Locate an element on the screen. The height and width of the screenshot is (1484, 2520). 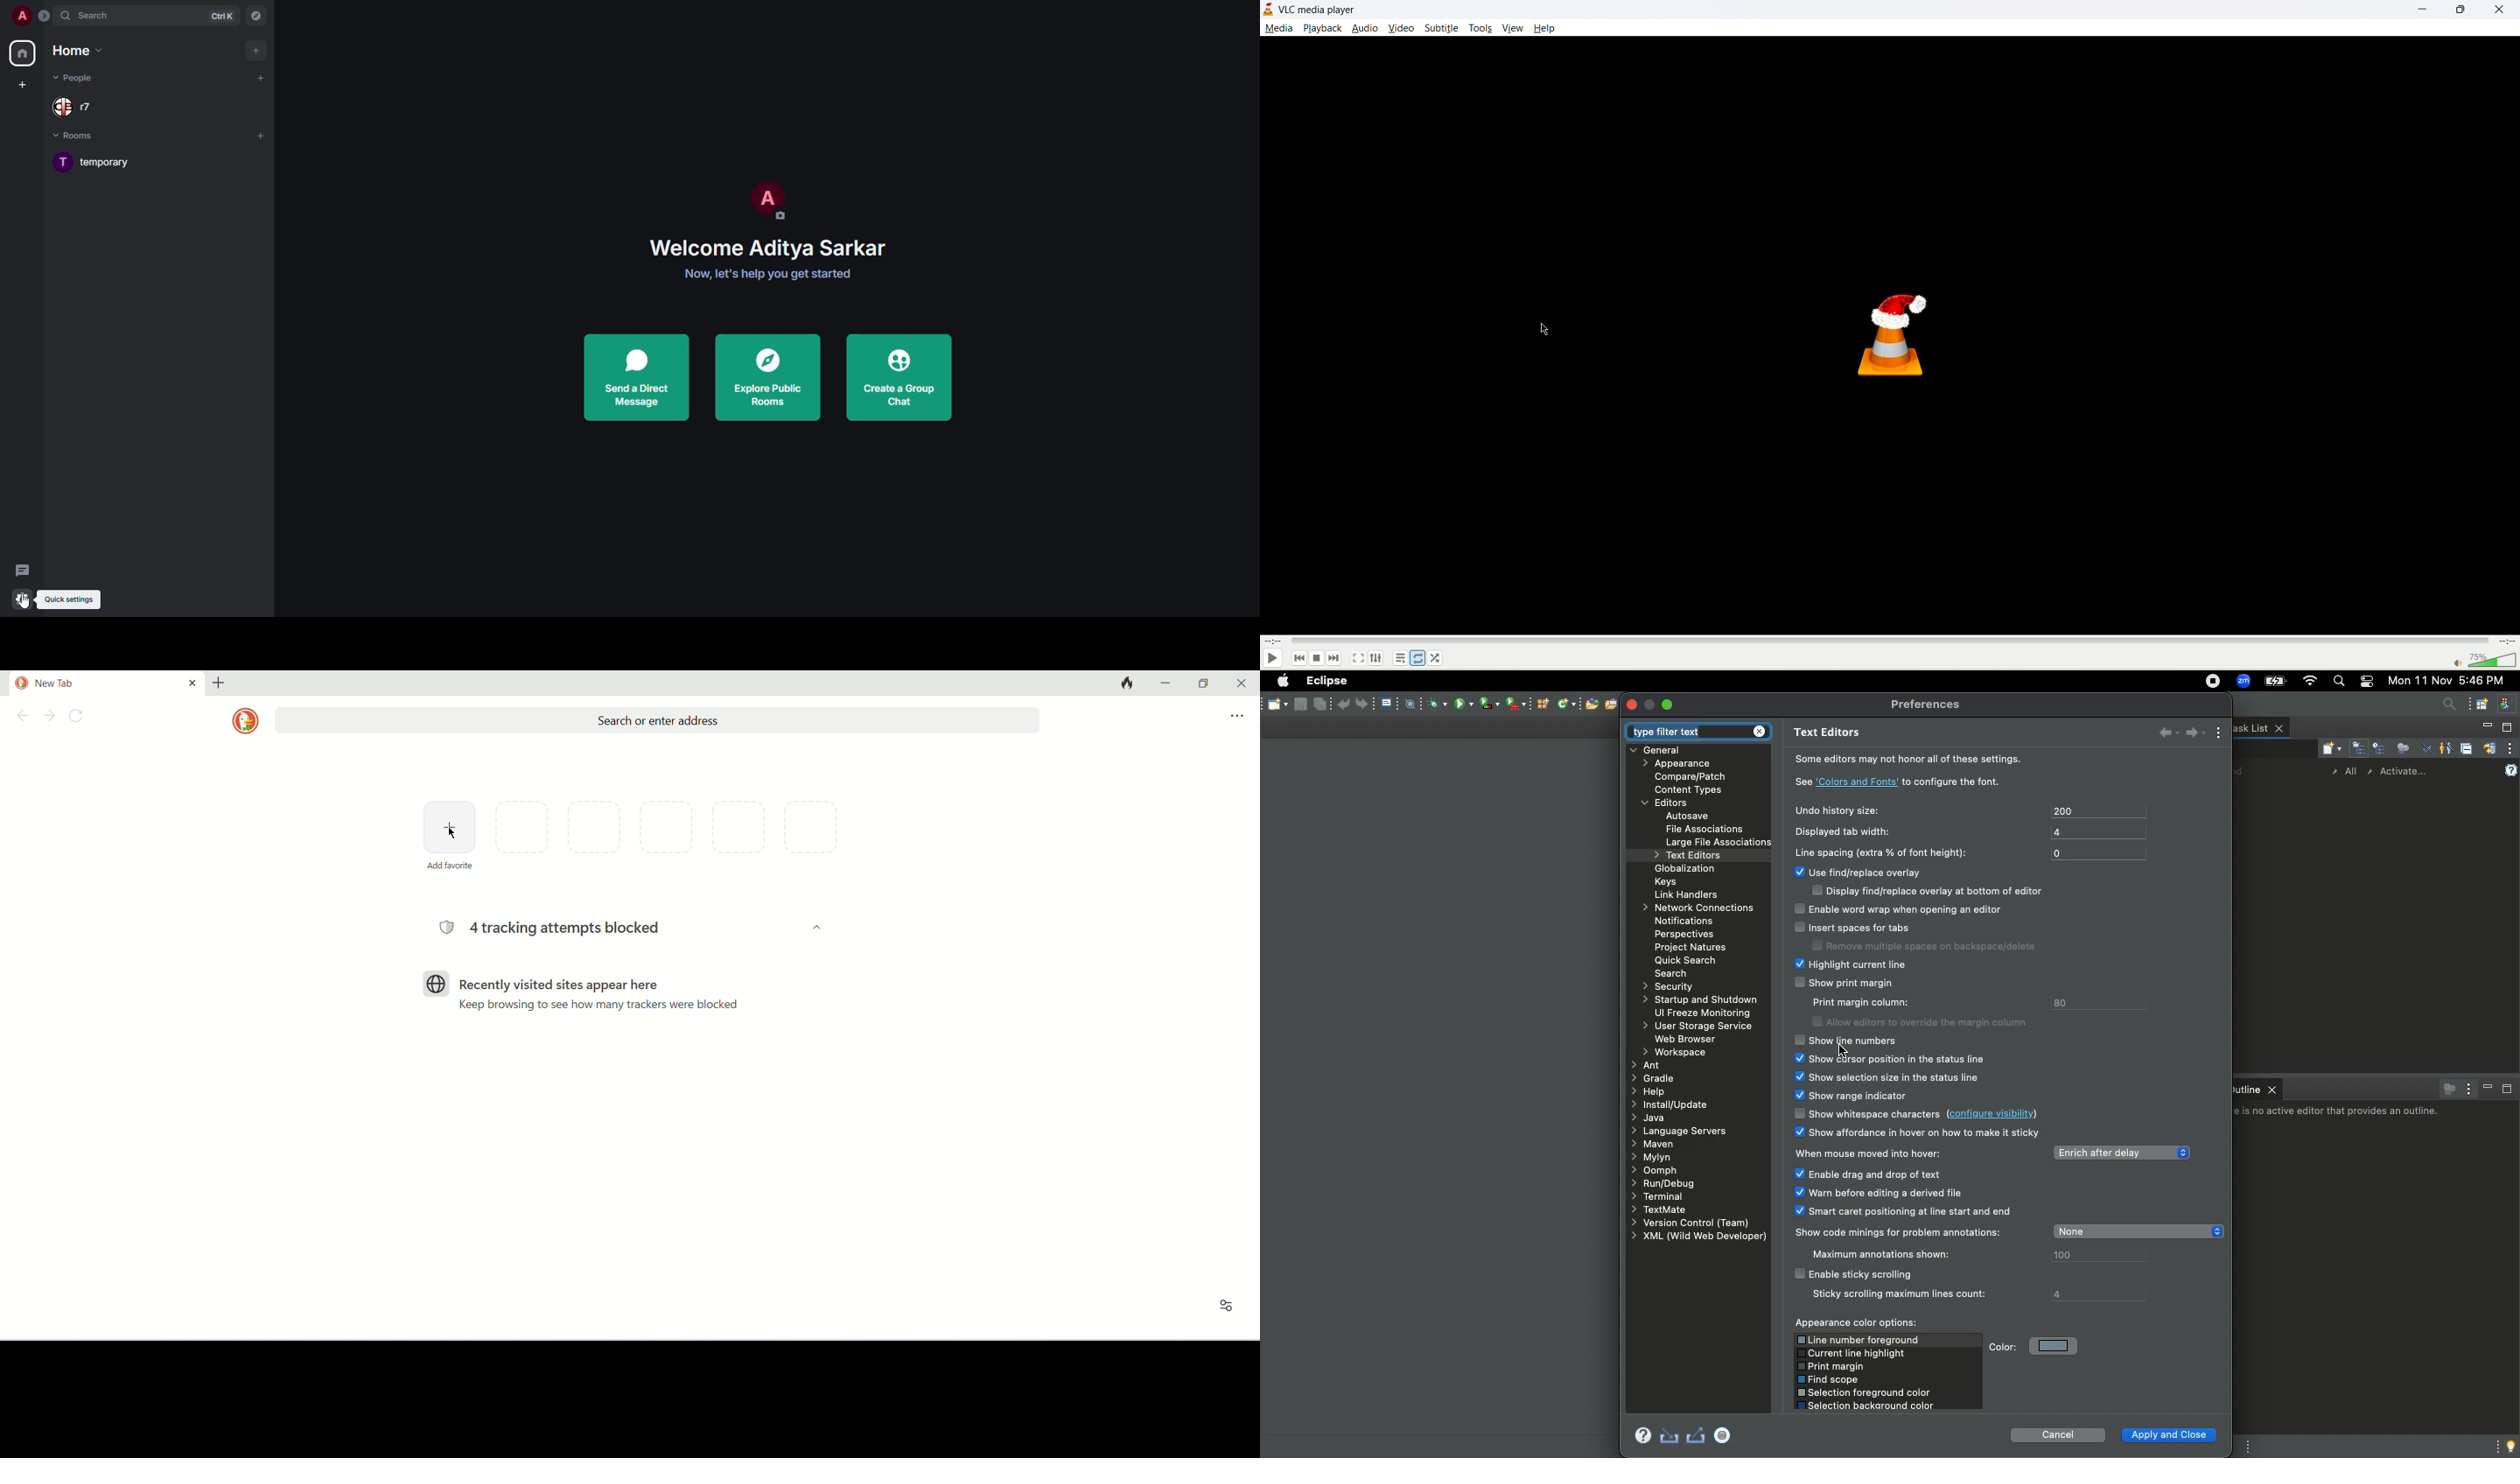
profile is located at coordinates (20, 16).